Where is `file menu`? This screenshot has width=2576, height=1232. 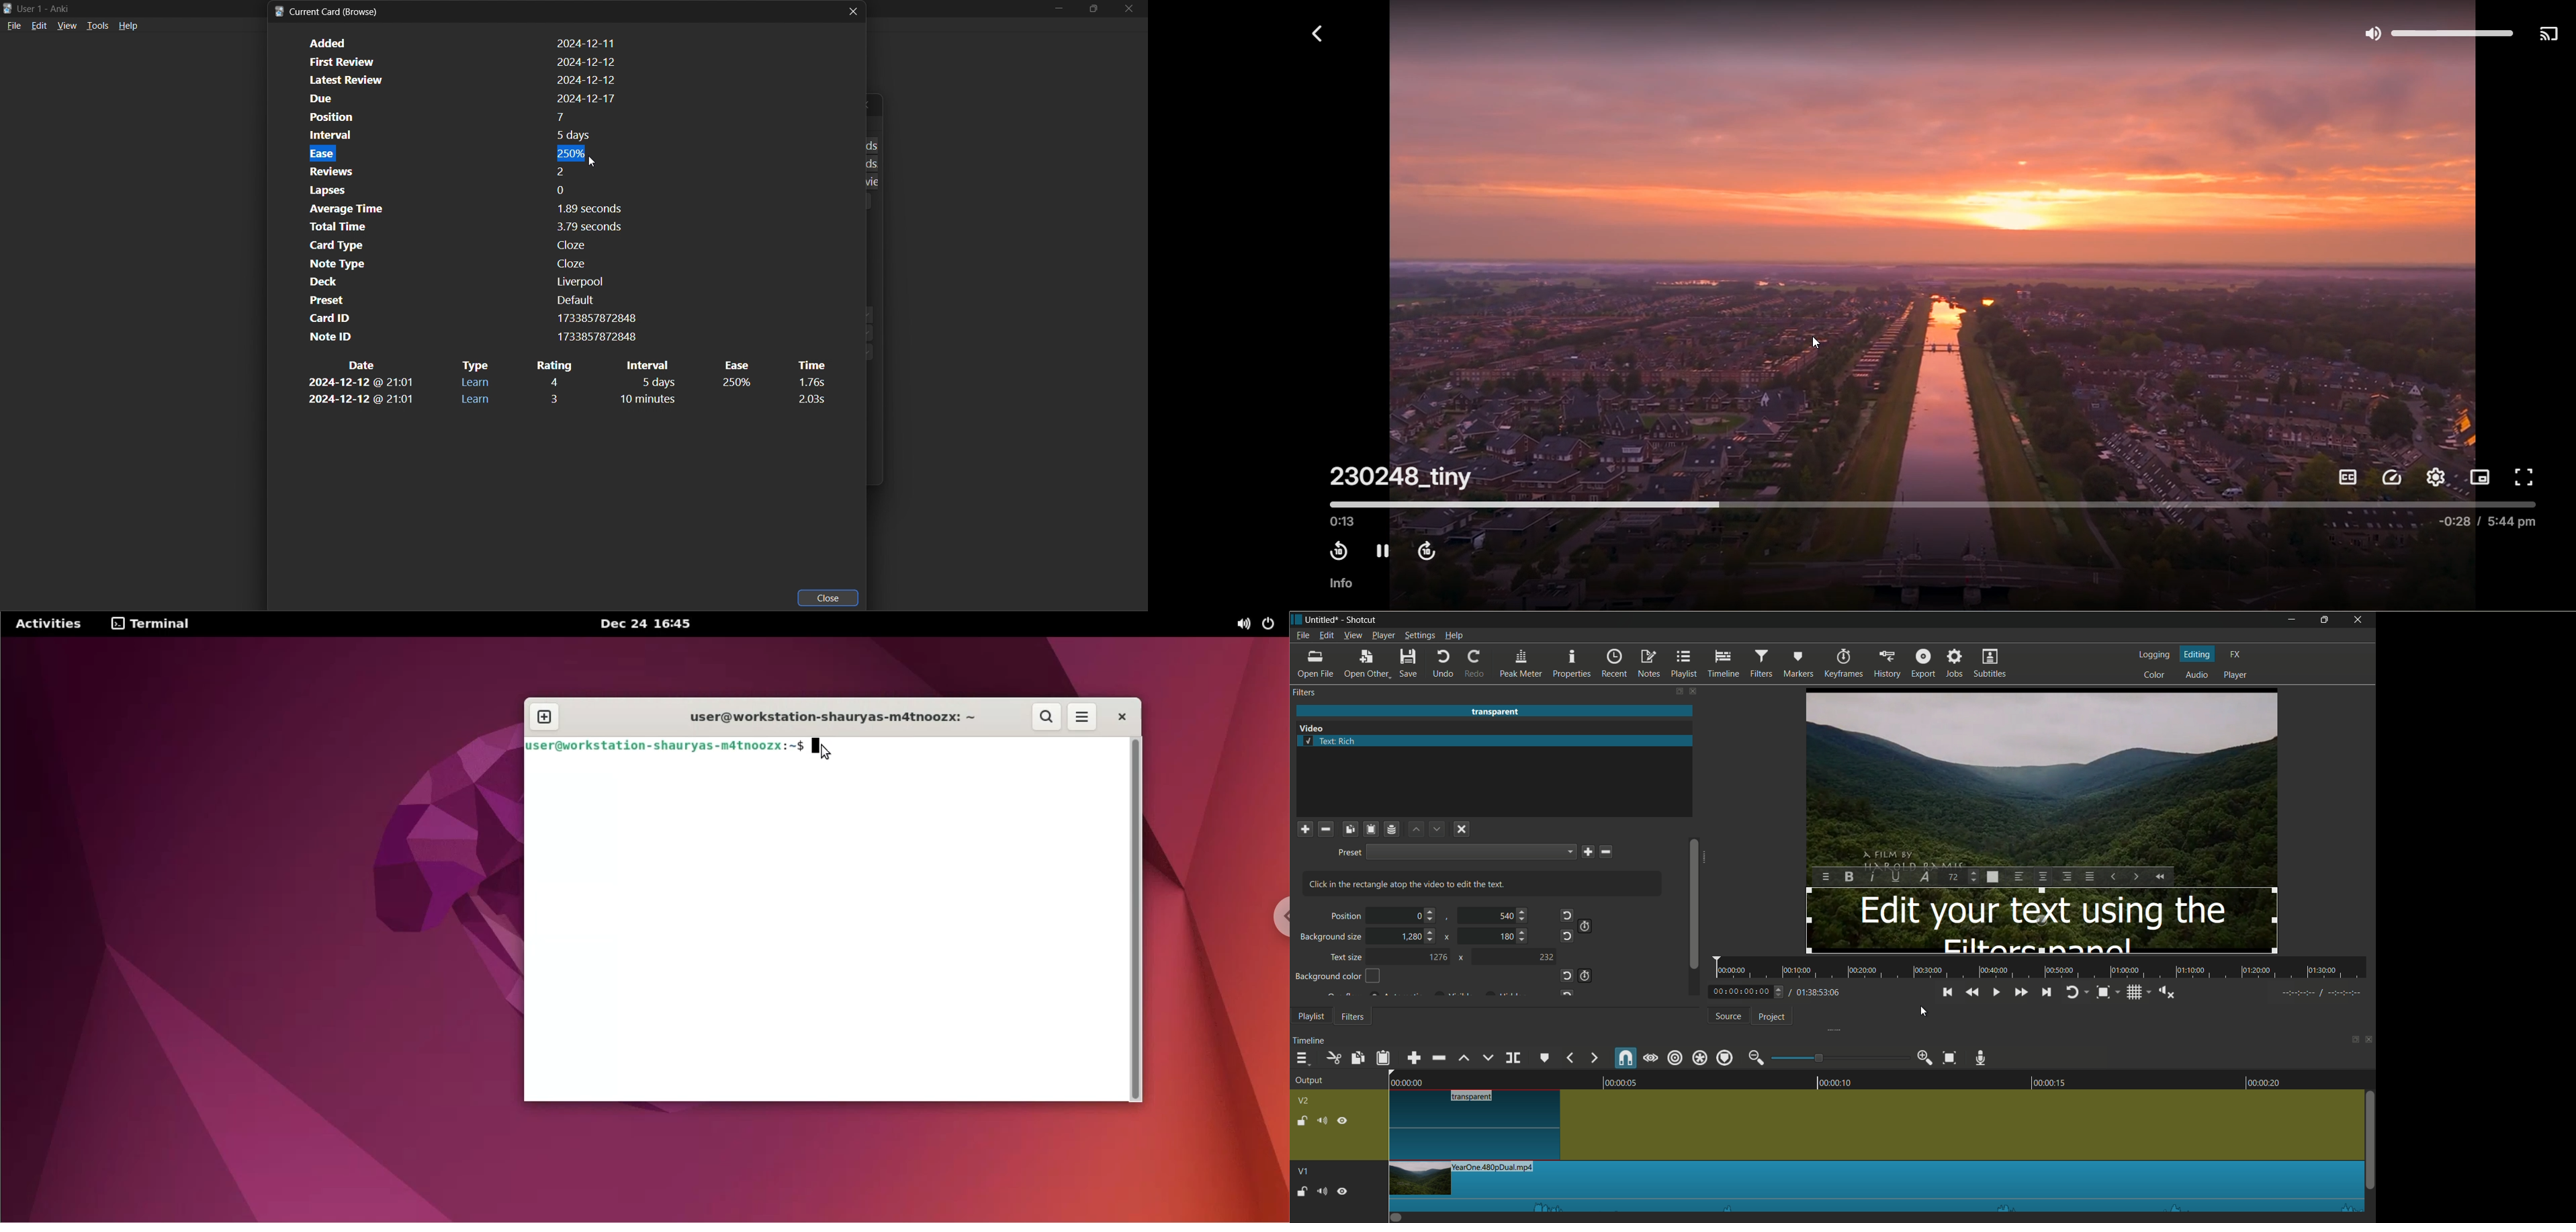
file menu is located at coordinates (1302, 636).